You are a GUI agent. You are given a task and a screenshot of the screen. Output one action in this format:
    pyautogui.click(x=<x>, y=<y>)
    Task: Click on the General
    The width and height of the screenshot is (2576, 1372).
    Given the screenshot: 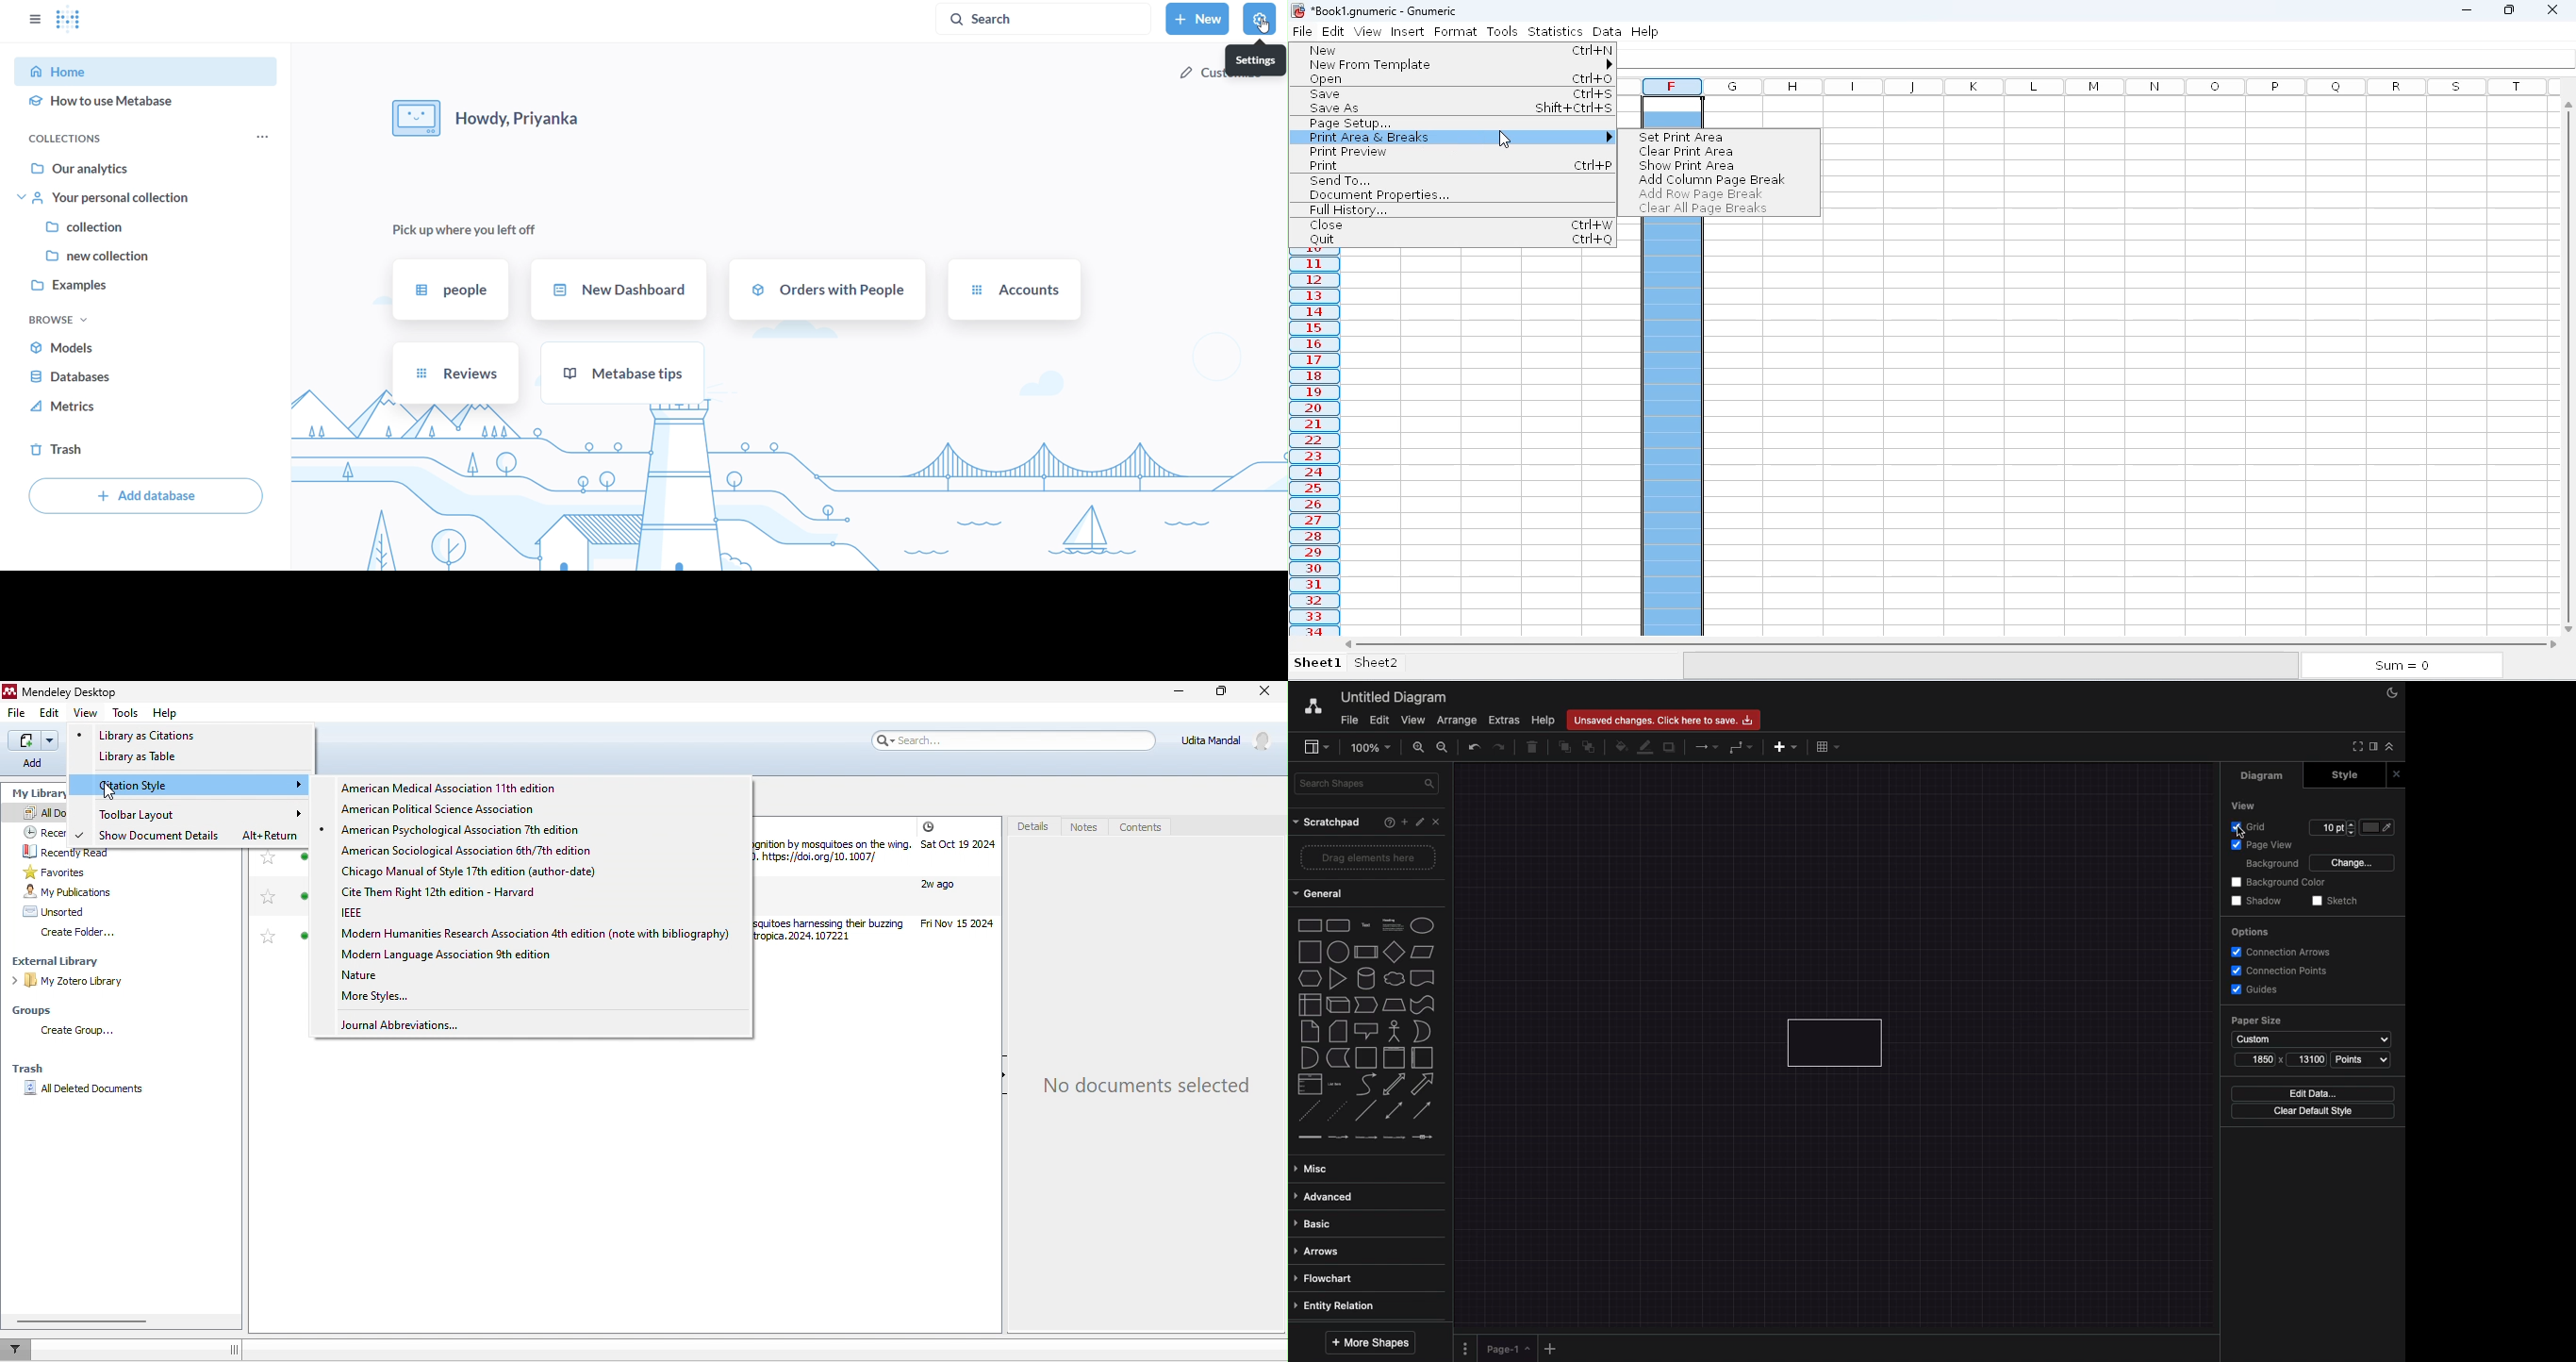 What is the action you would take?
    pyautogui.click(x=1322, y=892)
    